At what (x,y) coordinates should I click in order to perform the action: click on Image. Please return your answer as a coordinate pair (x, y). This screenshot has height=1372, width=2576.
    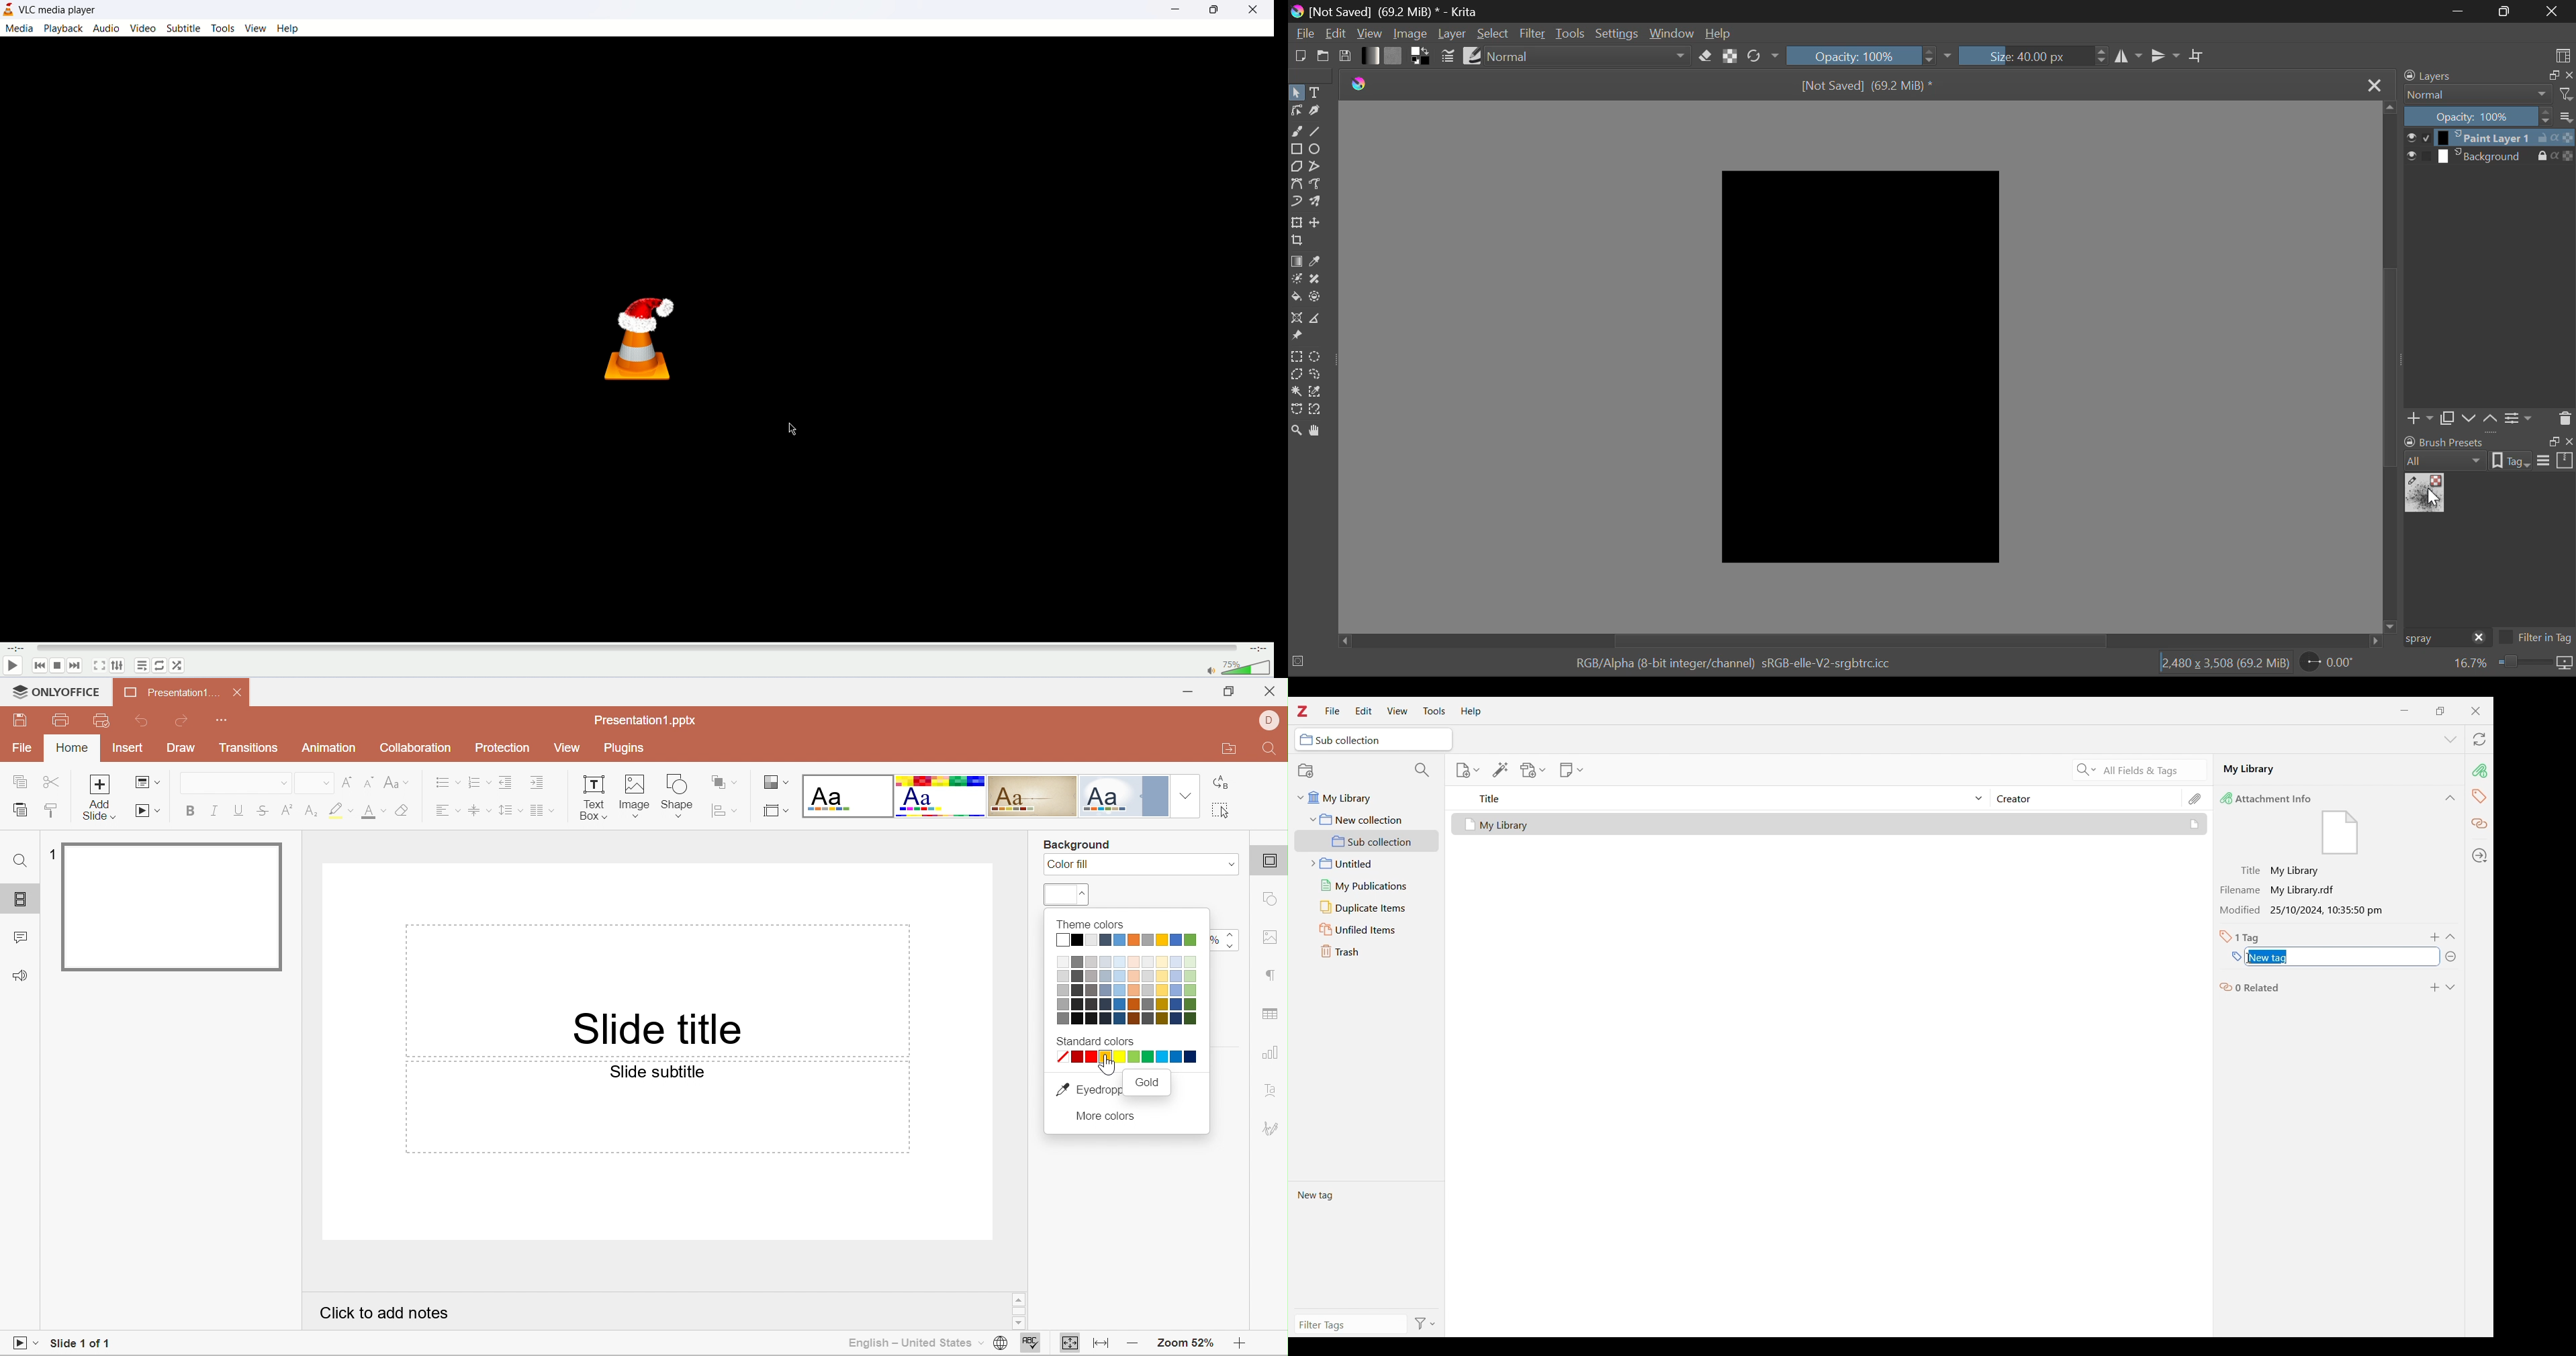
    Looking at the image, I should click on (634, 794).